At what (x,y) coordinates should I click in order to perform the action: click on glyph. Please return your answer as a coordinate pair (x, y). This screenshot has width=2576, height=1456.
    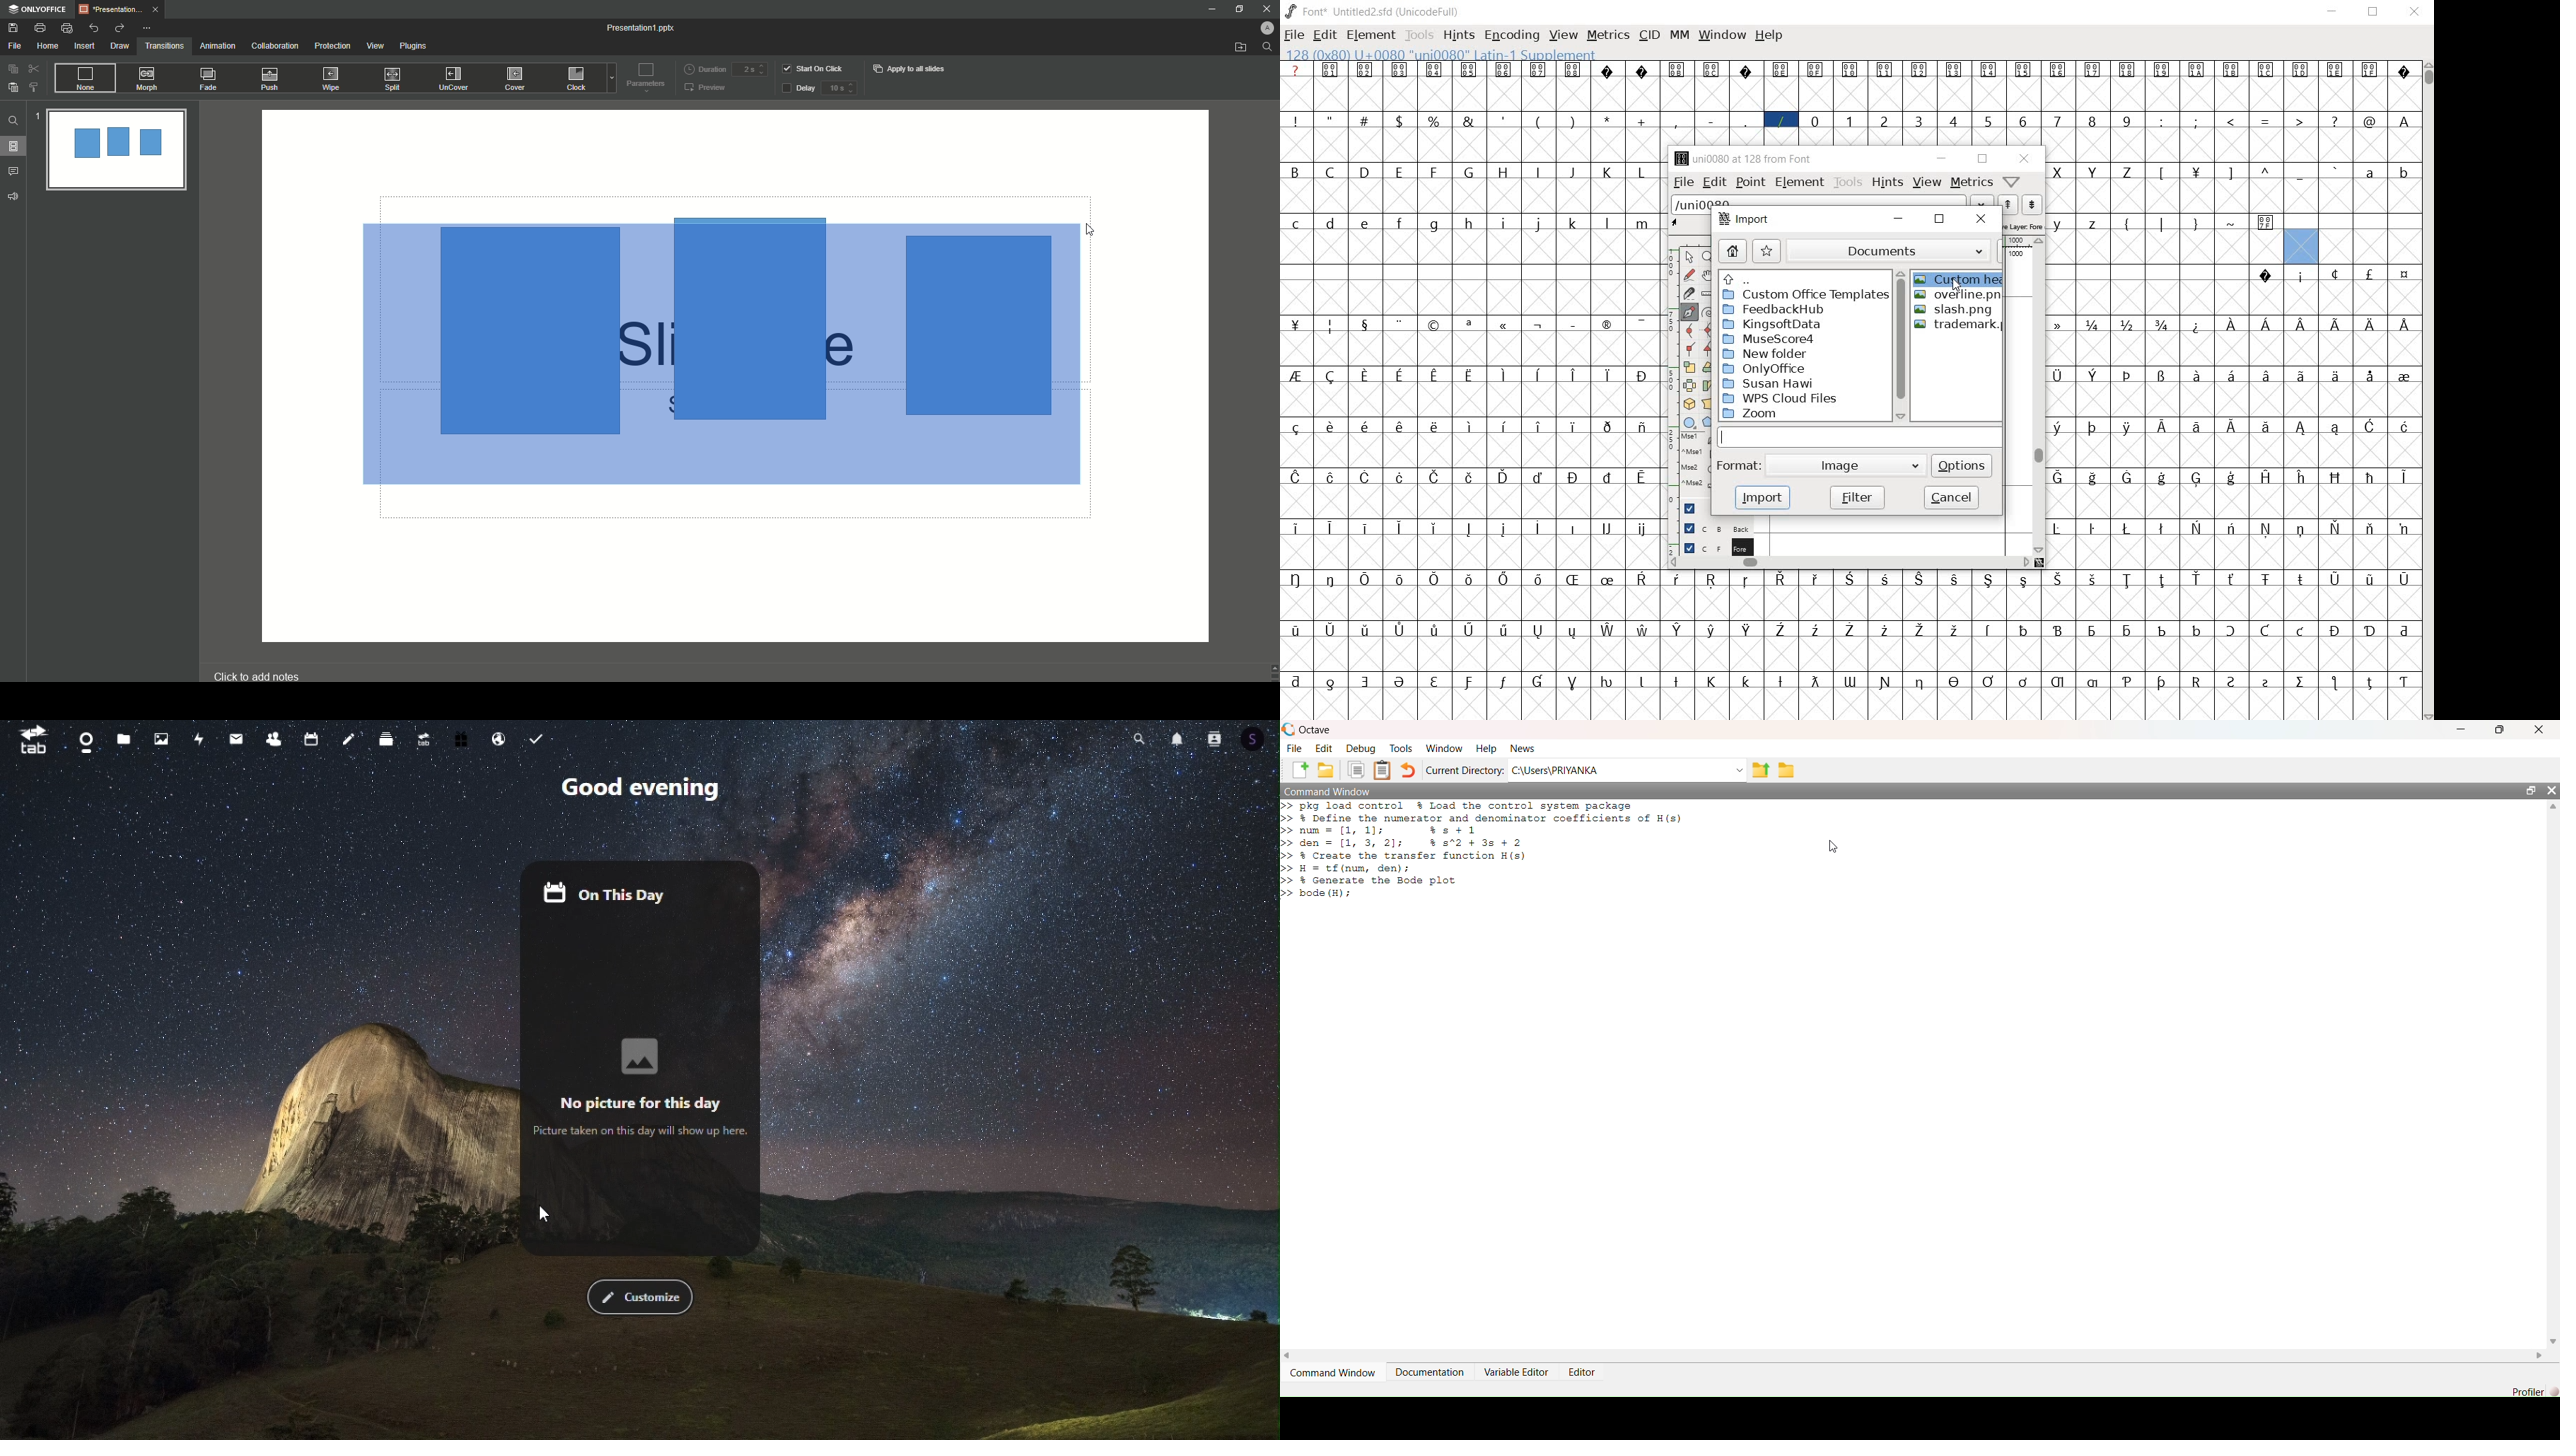
    Looking at the image, I should click on (1434, 326).